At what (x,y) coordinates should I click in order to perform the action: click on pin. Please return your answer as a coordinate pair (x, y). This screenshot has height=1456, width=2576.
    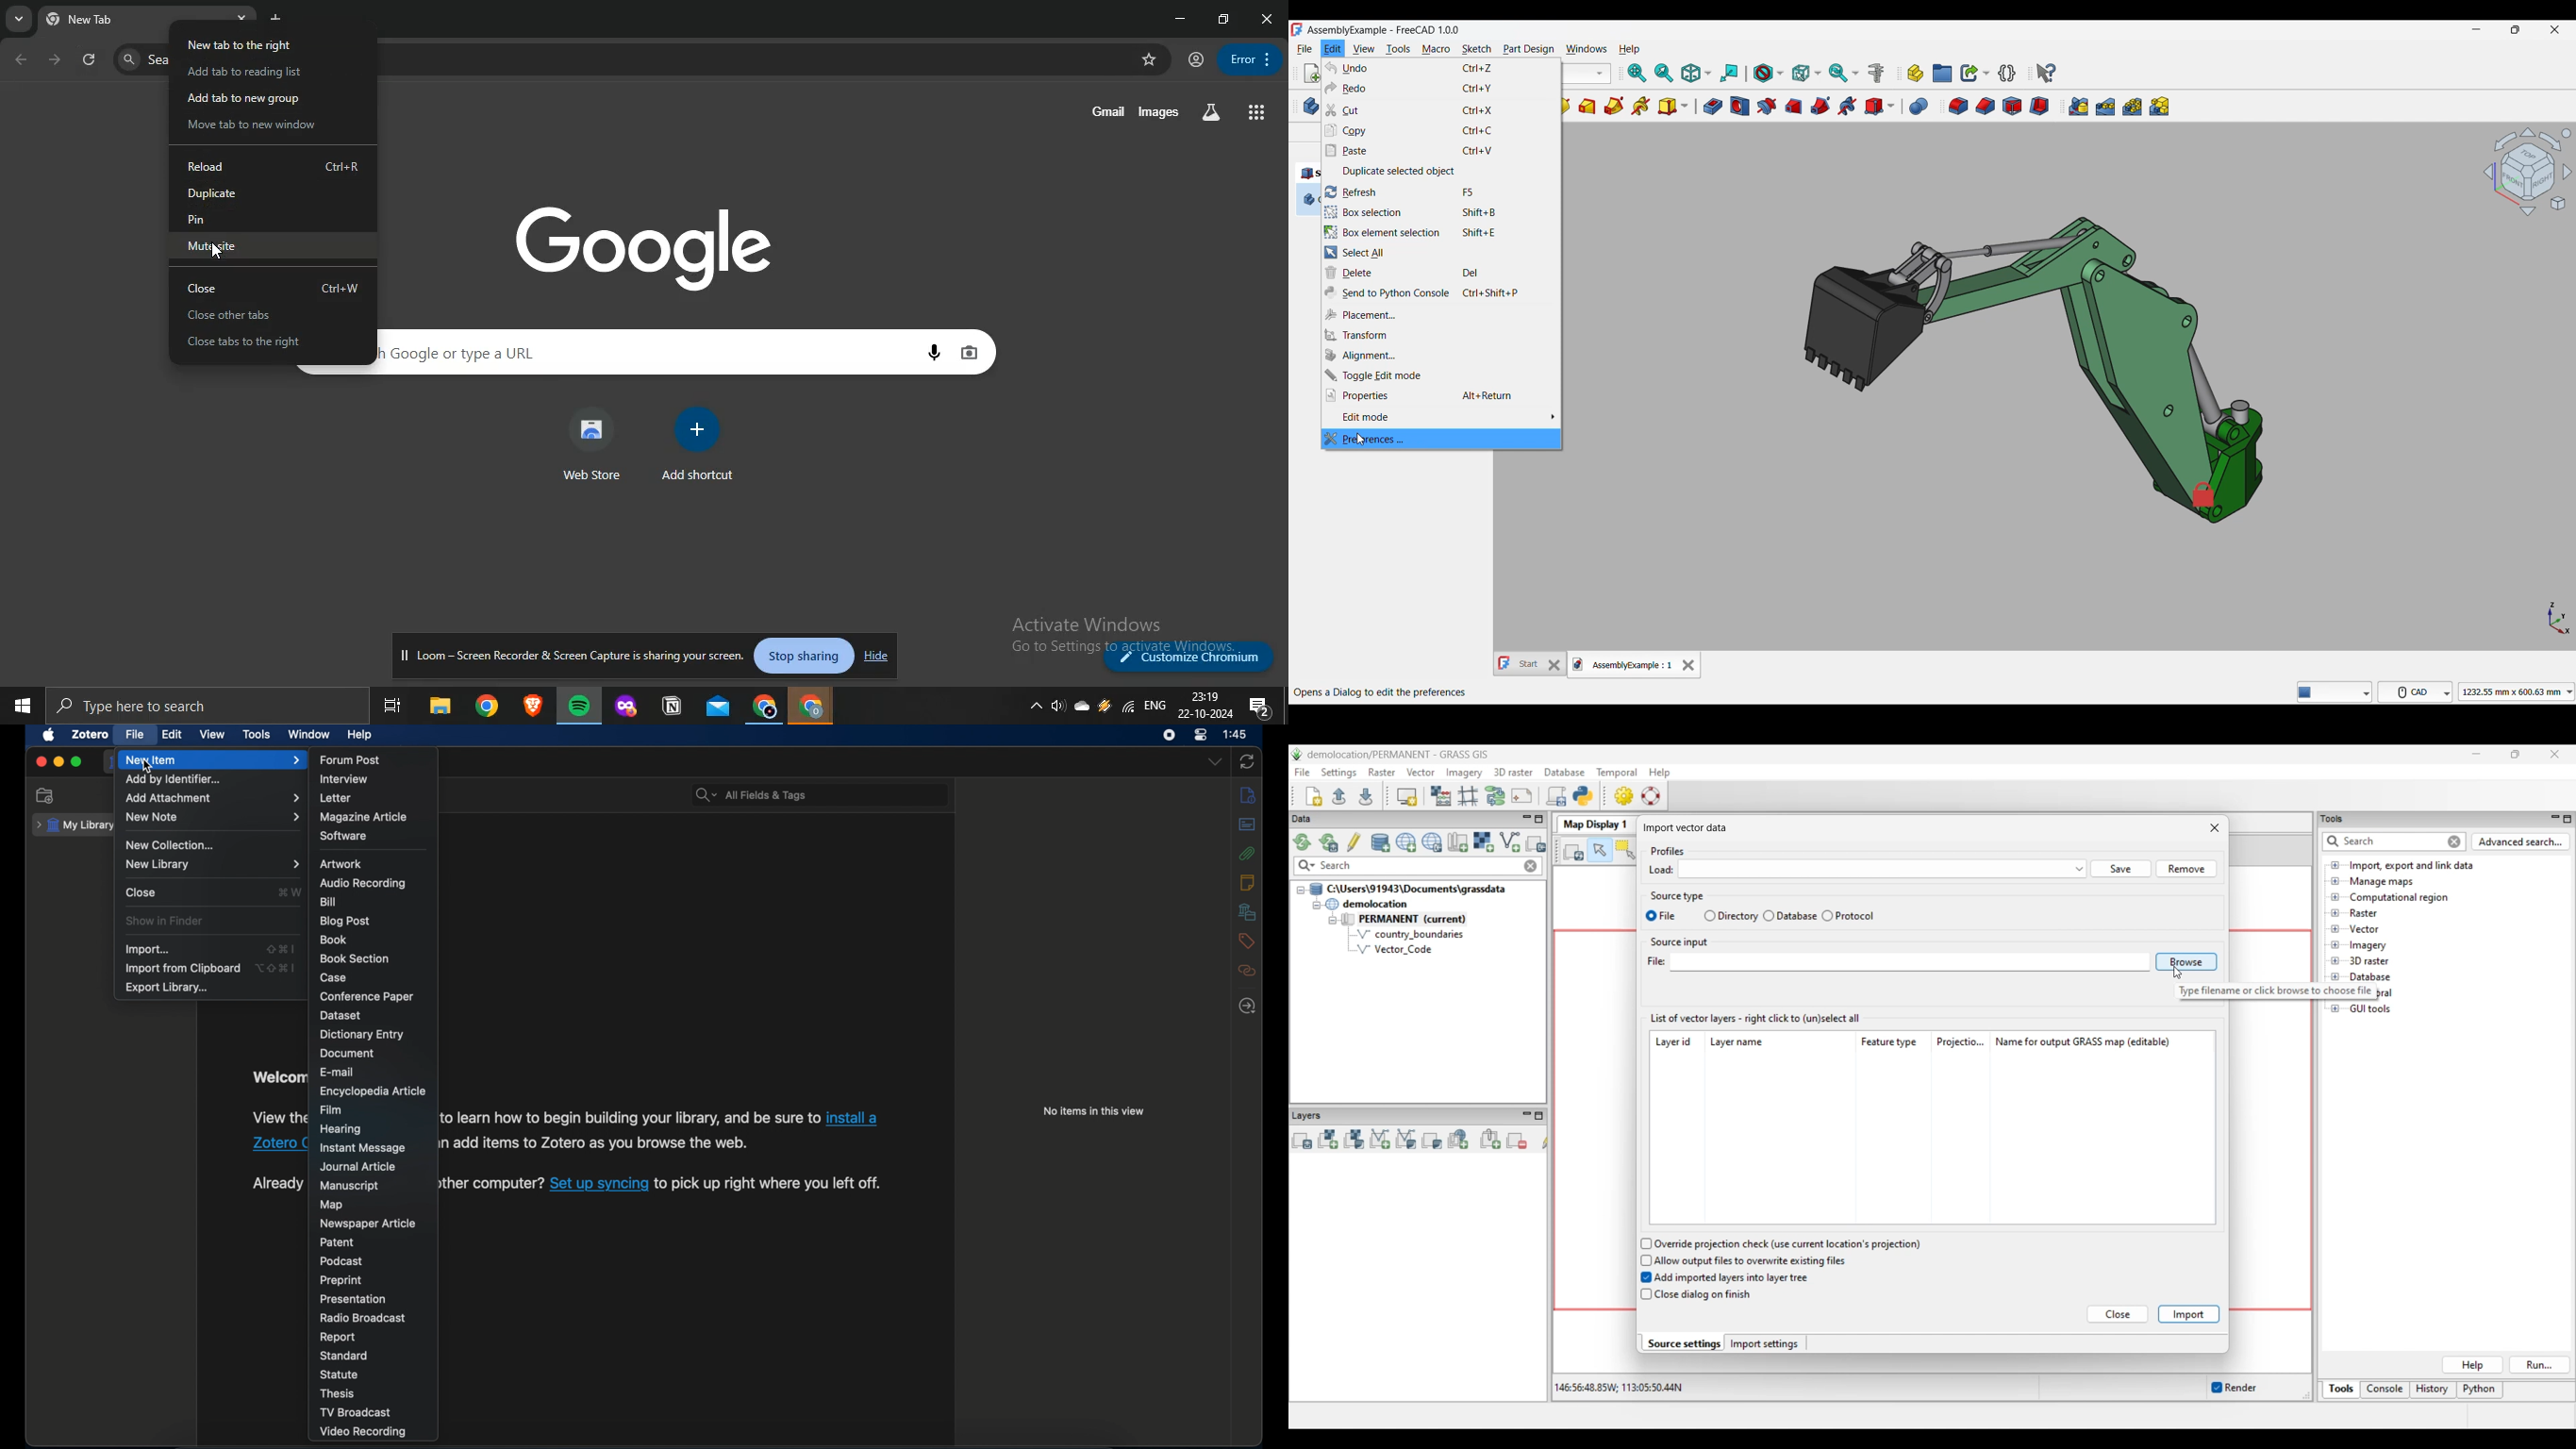
    Looking at the image, I should click on (270, 221).